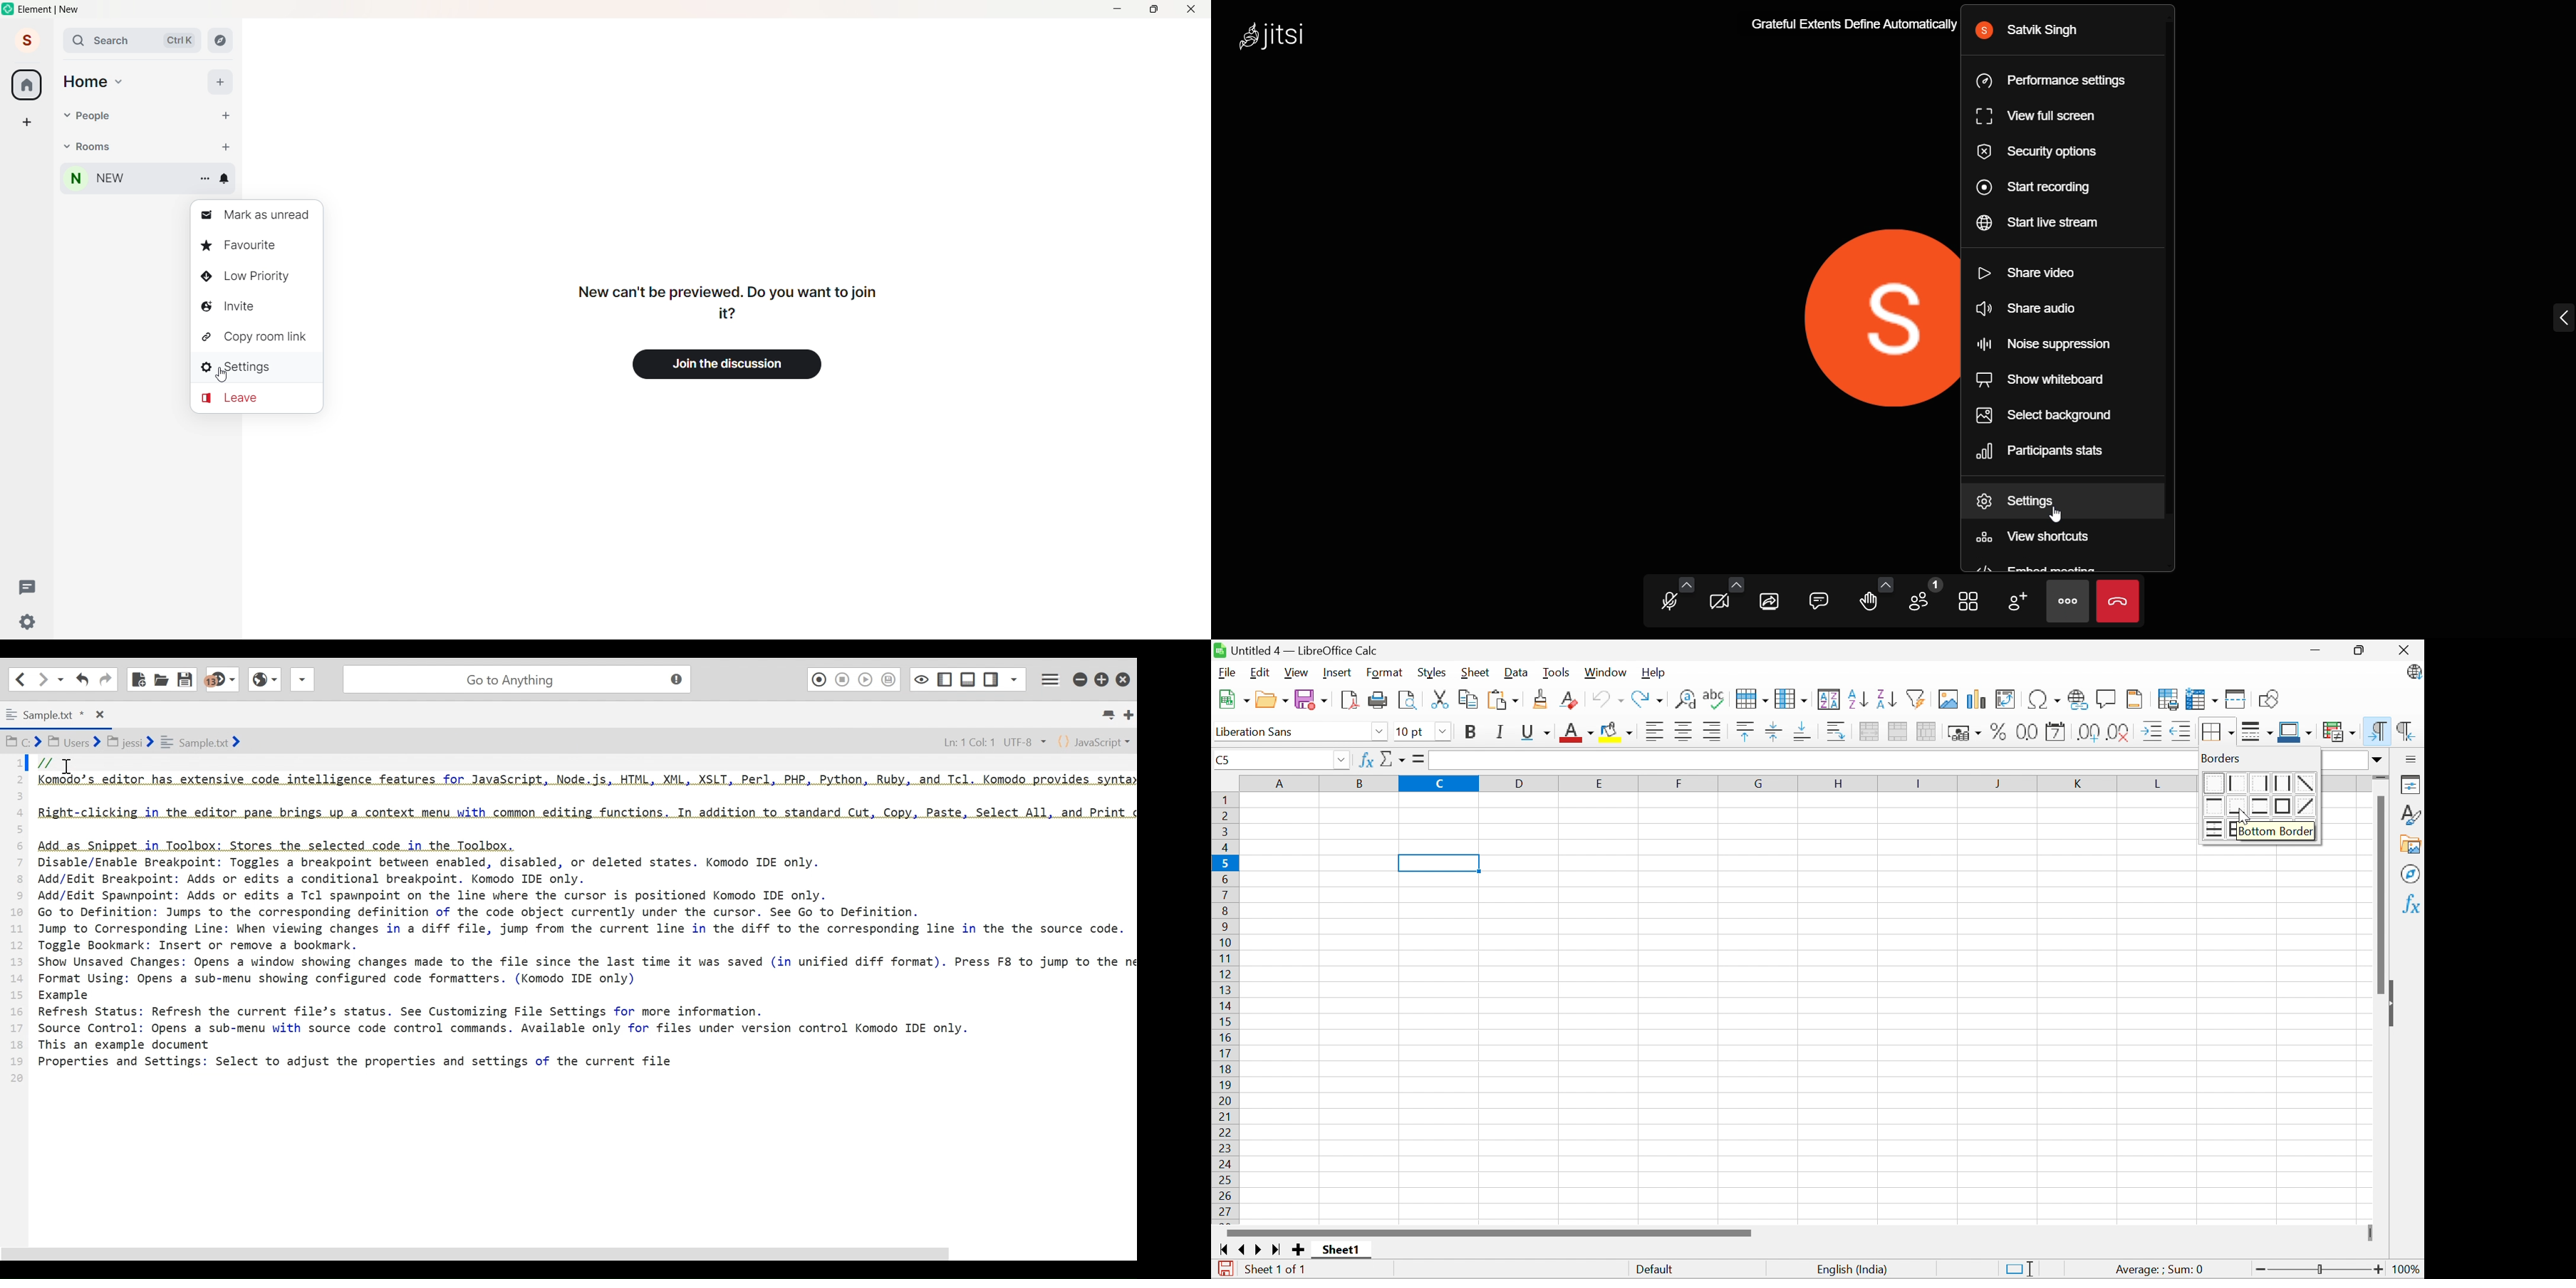  I want to click on Styles, so click(1432, 673).